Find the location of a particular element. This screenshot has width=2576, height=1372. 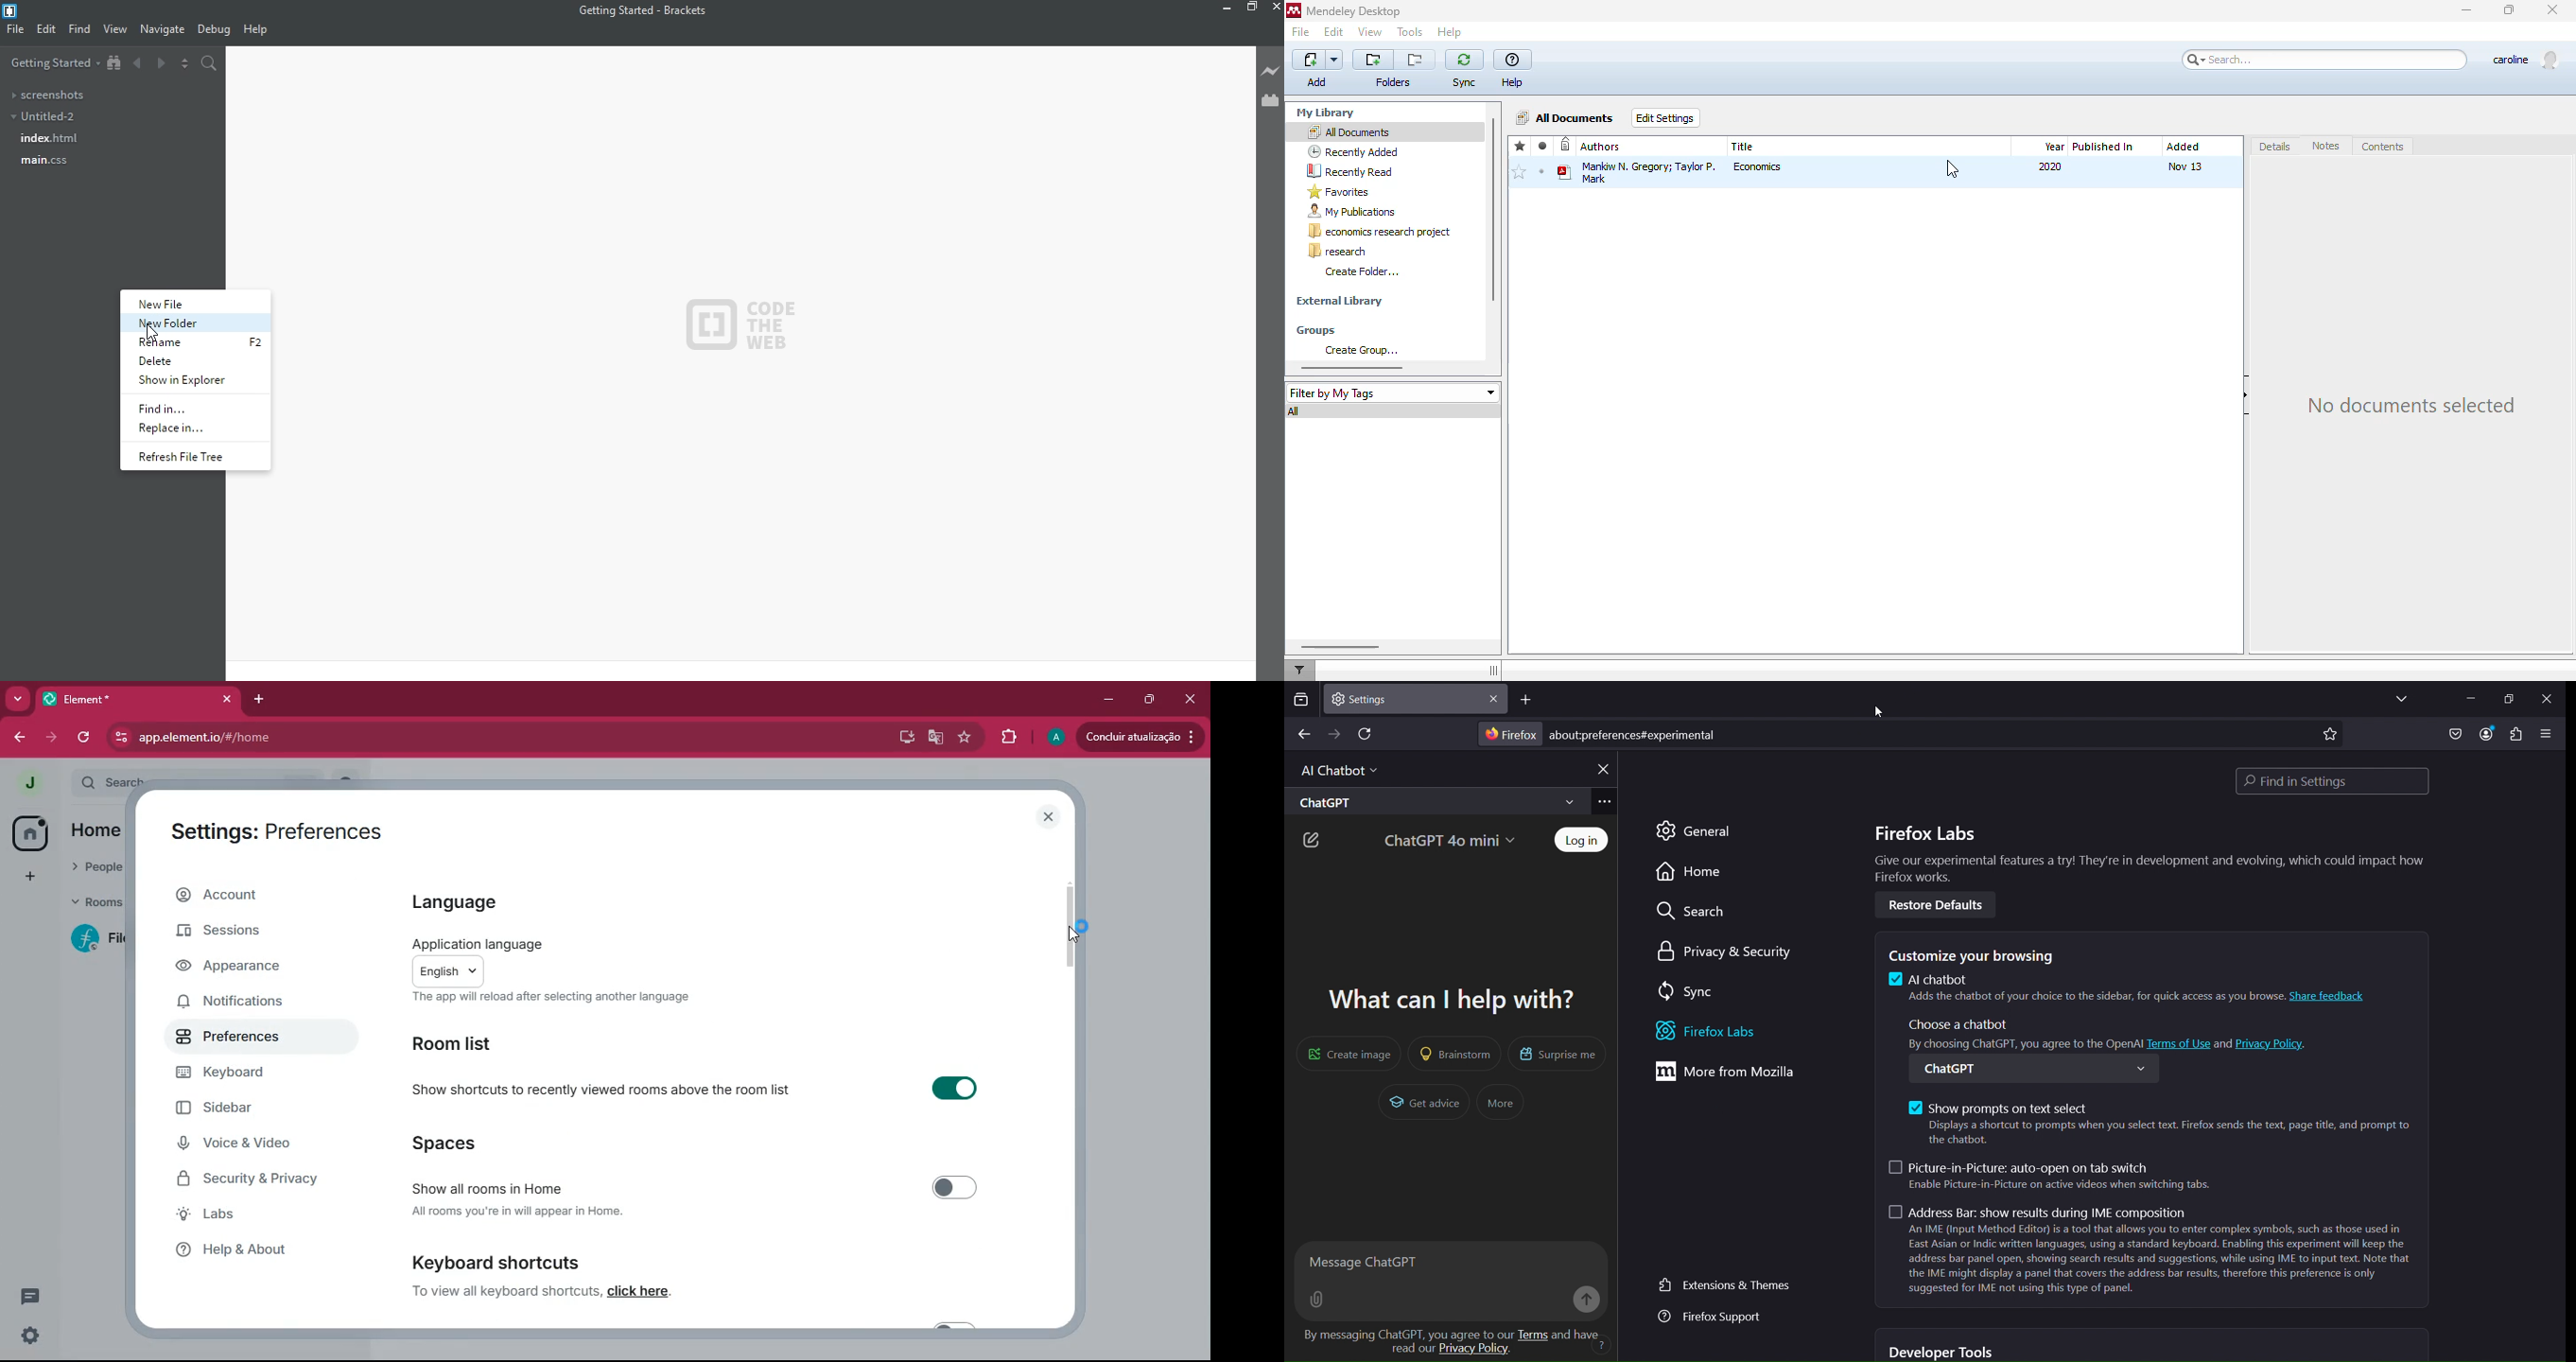

Settings is located at coordinates (33, 1338).